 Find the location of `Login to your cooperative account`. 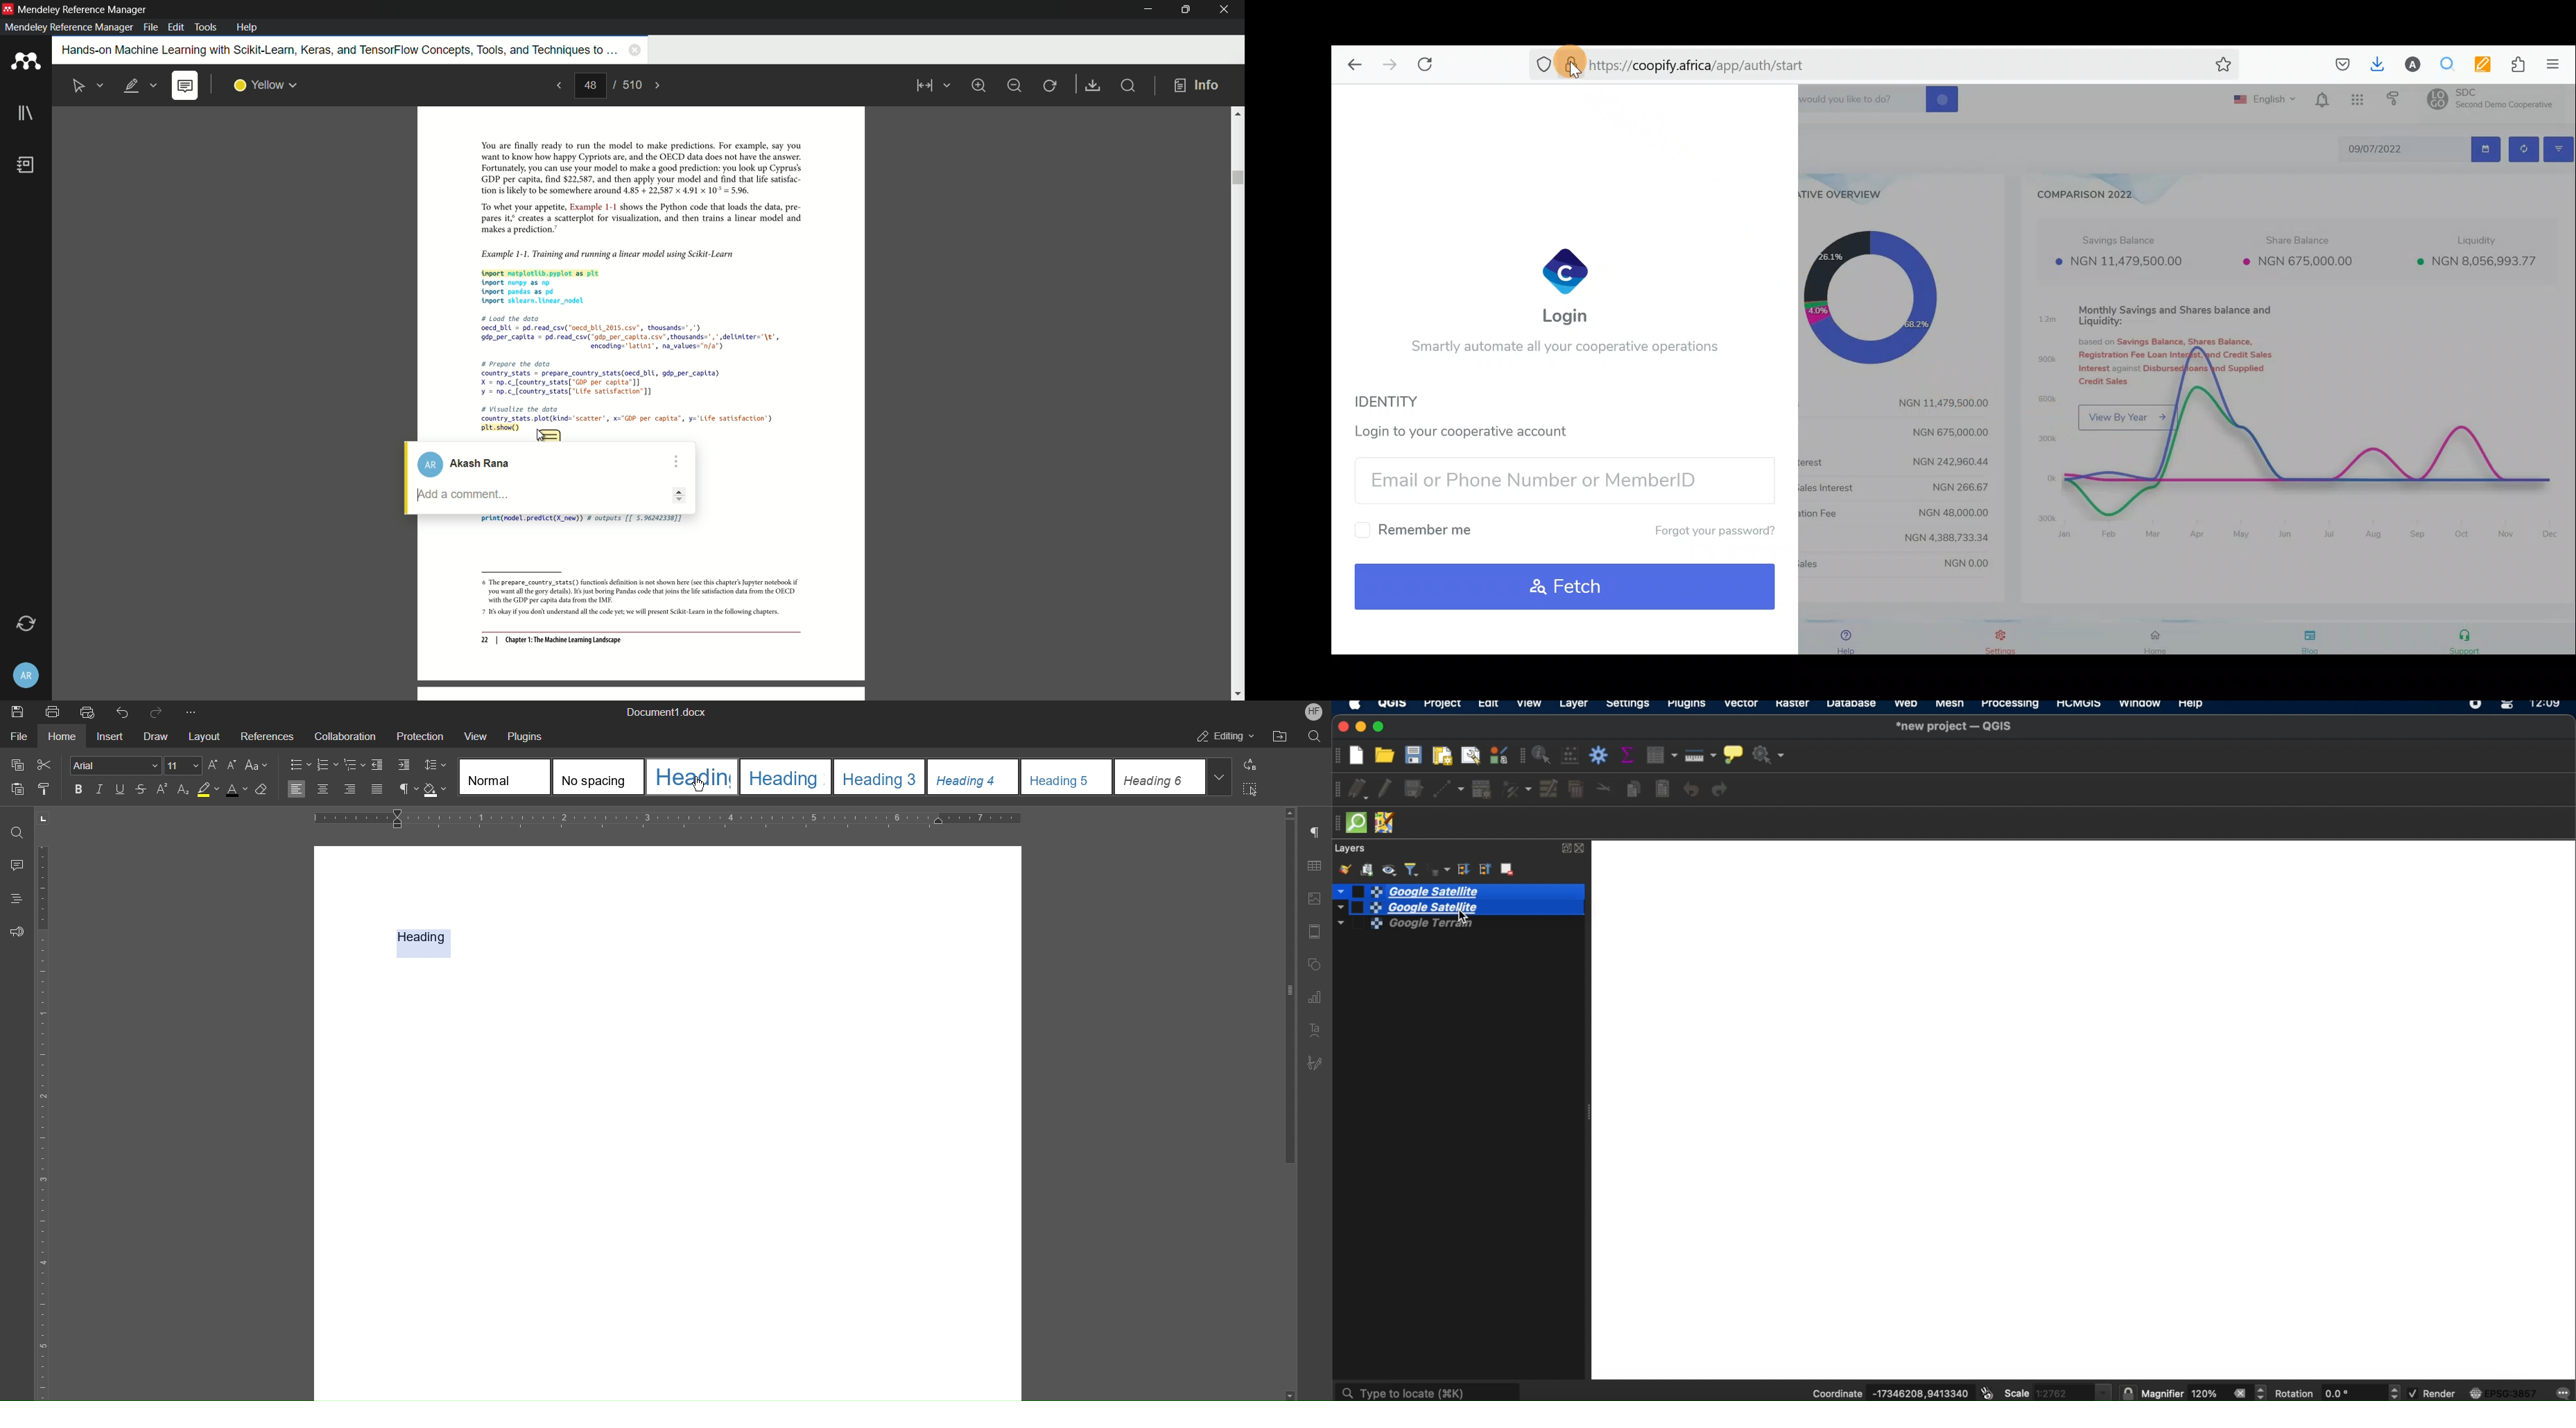

Login to your cooperative account is located at coordinates (1470, 429).